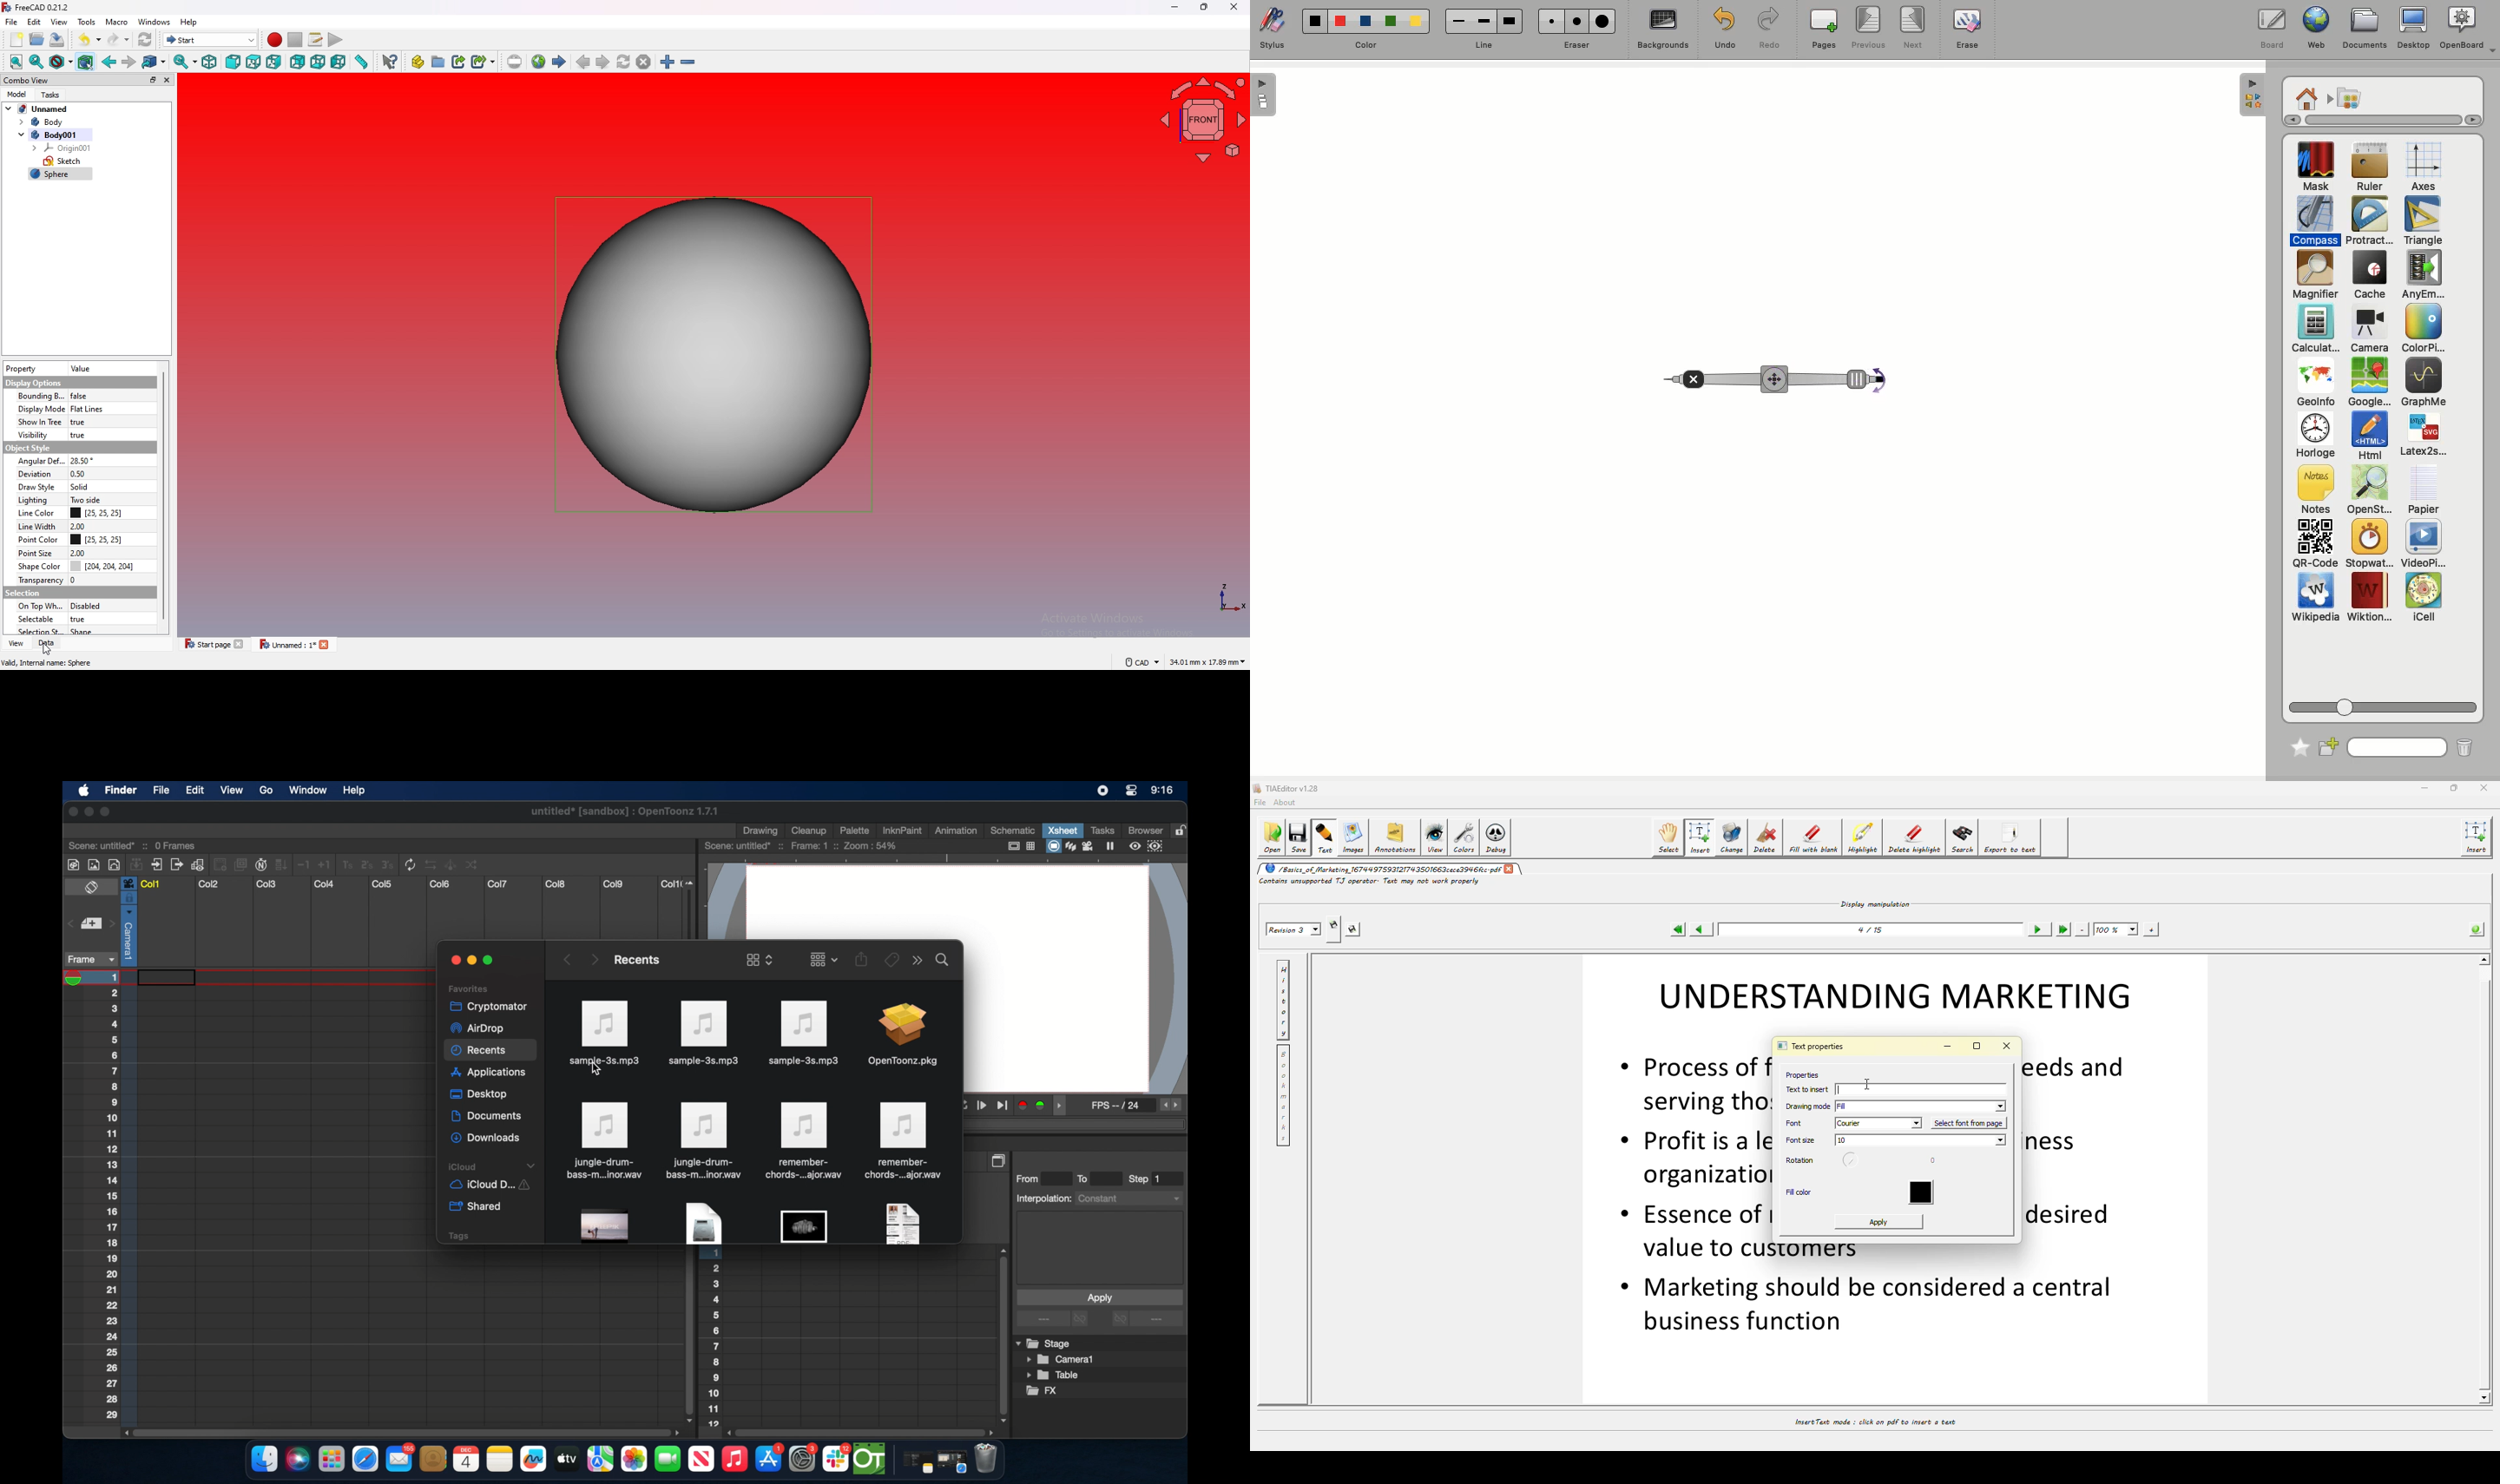  I want to click on close, so click(1234, 7).